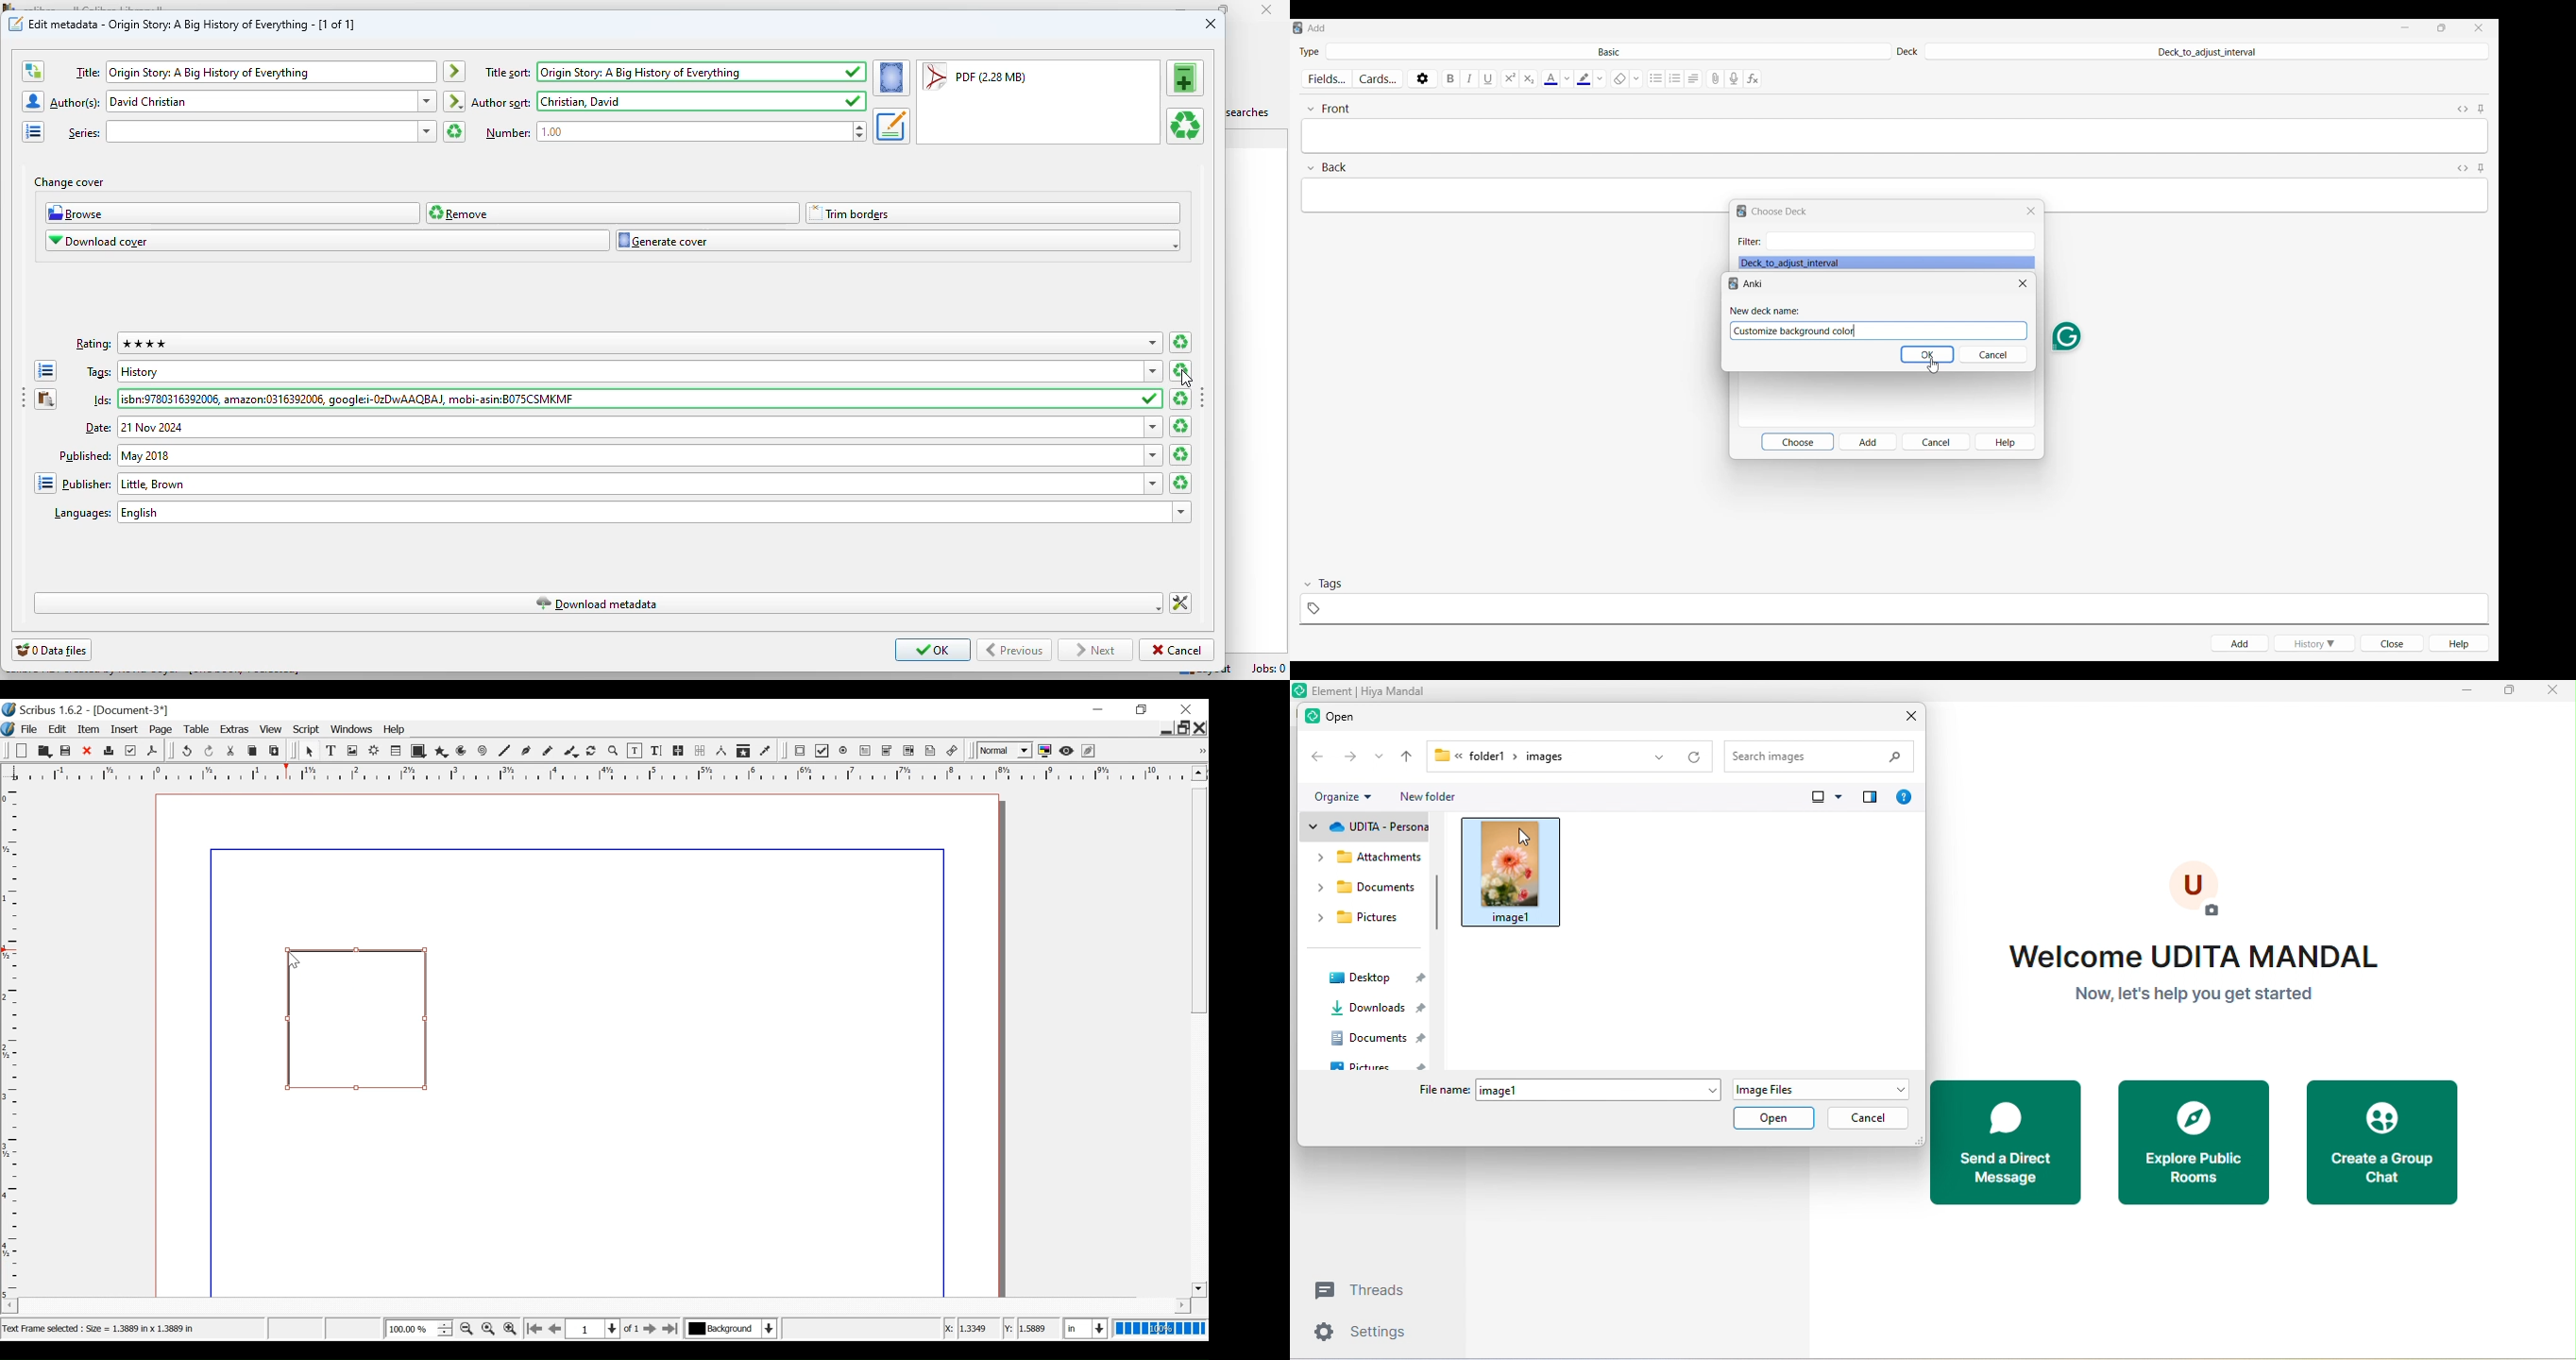  Describe the element at coordinates (270, 73) in the screenshot. I see `title: Origin Story: A Big History of Everything` at that location.